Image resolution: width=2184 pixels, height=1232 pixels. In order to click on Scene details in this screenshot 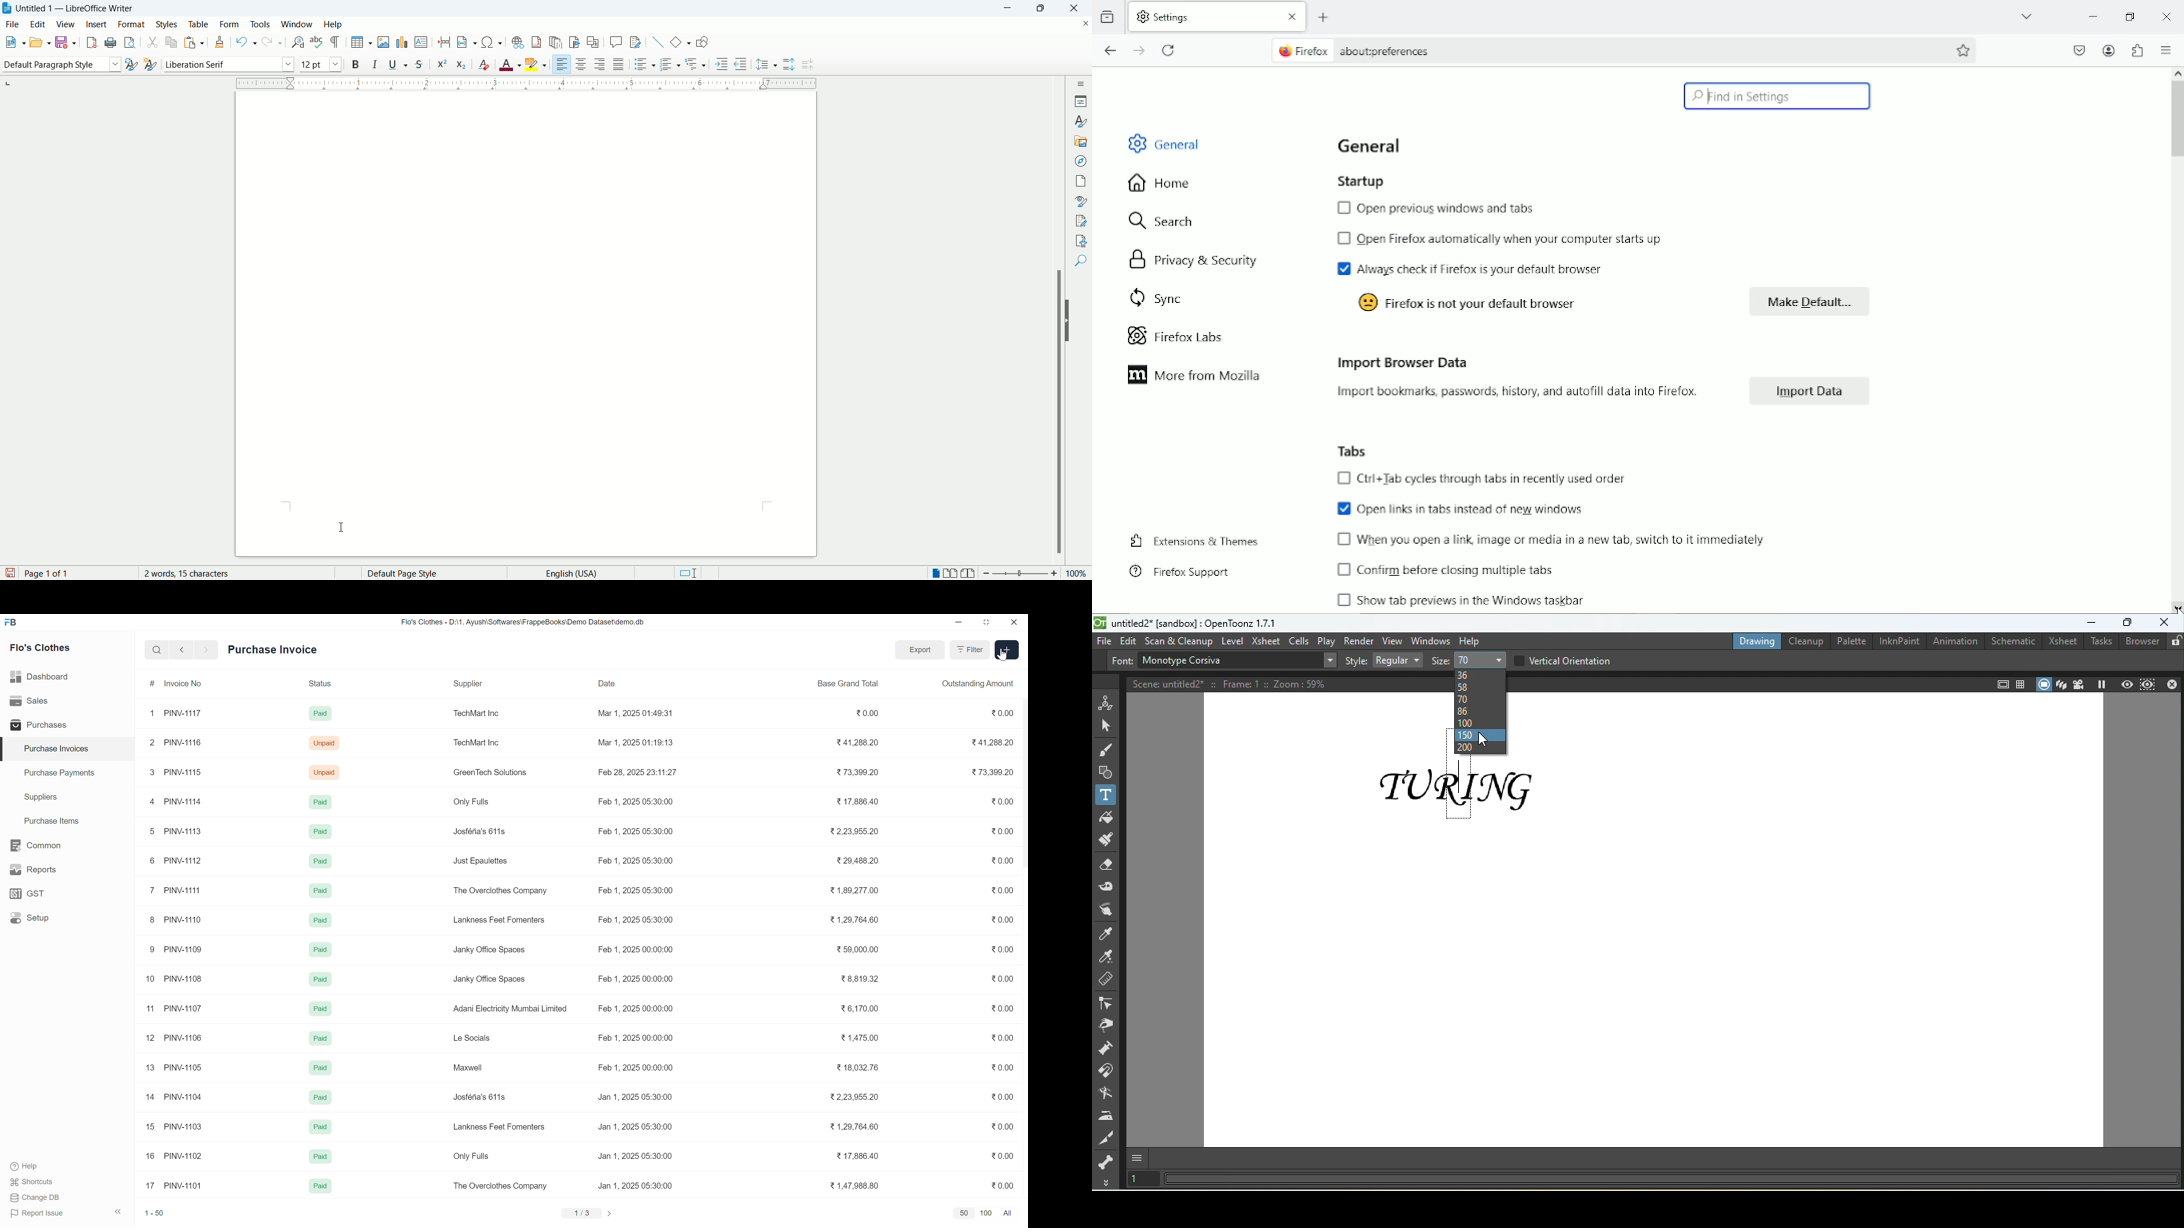, I will do `click(1236, 682)`.